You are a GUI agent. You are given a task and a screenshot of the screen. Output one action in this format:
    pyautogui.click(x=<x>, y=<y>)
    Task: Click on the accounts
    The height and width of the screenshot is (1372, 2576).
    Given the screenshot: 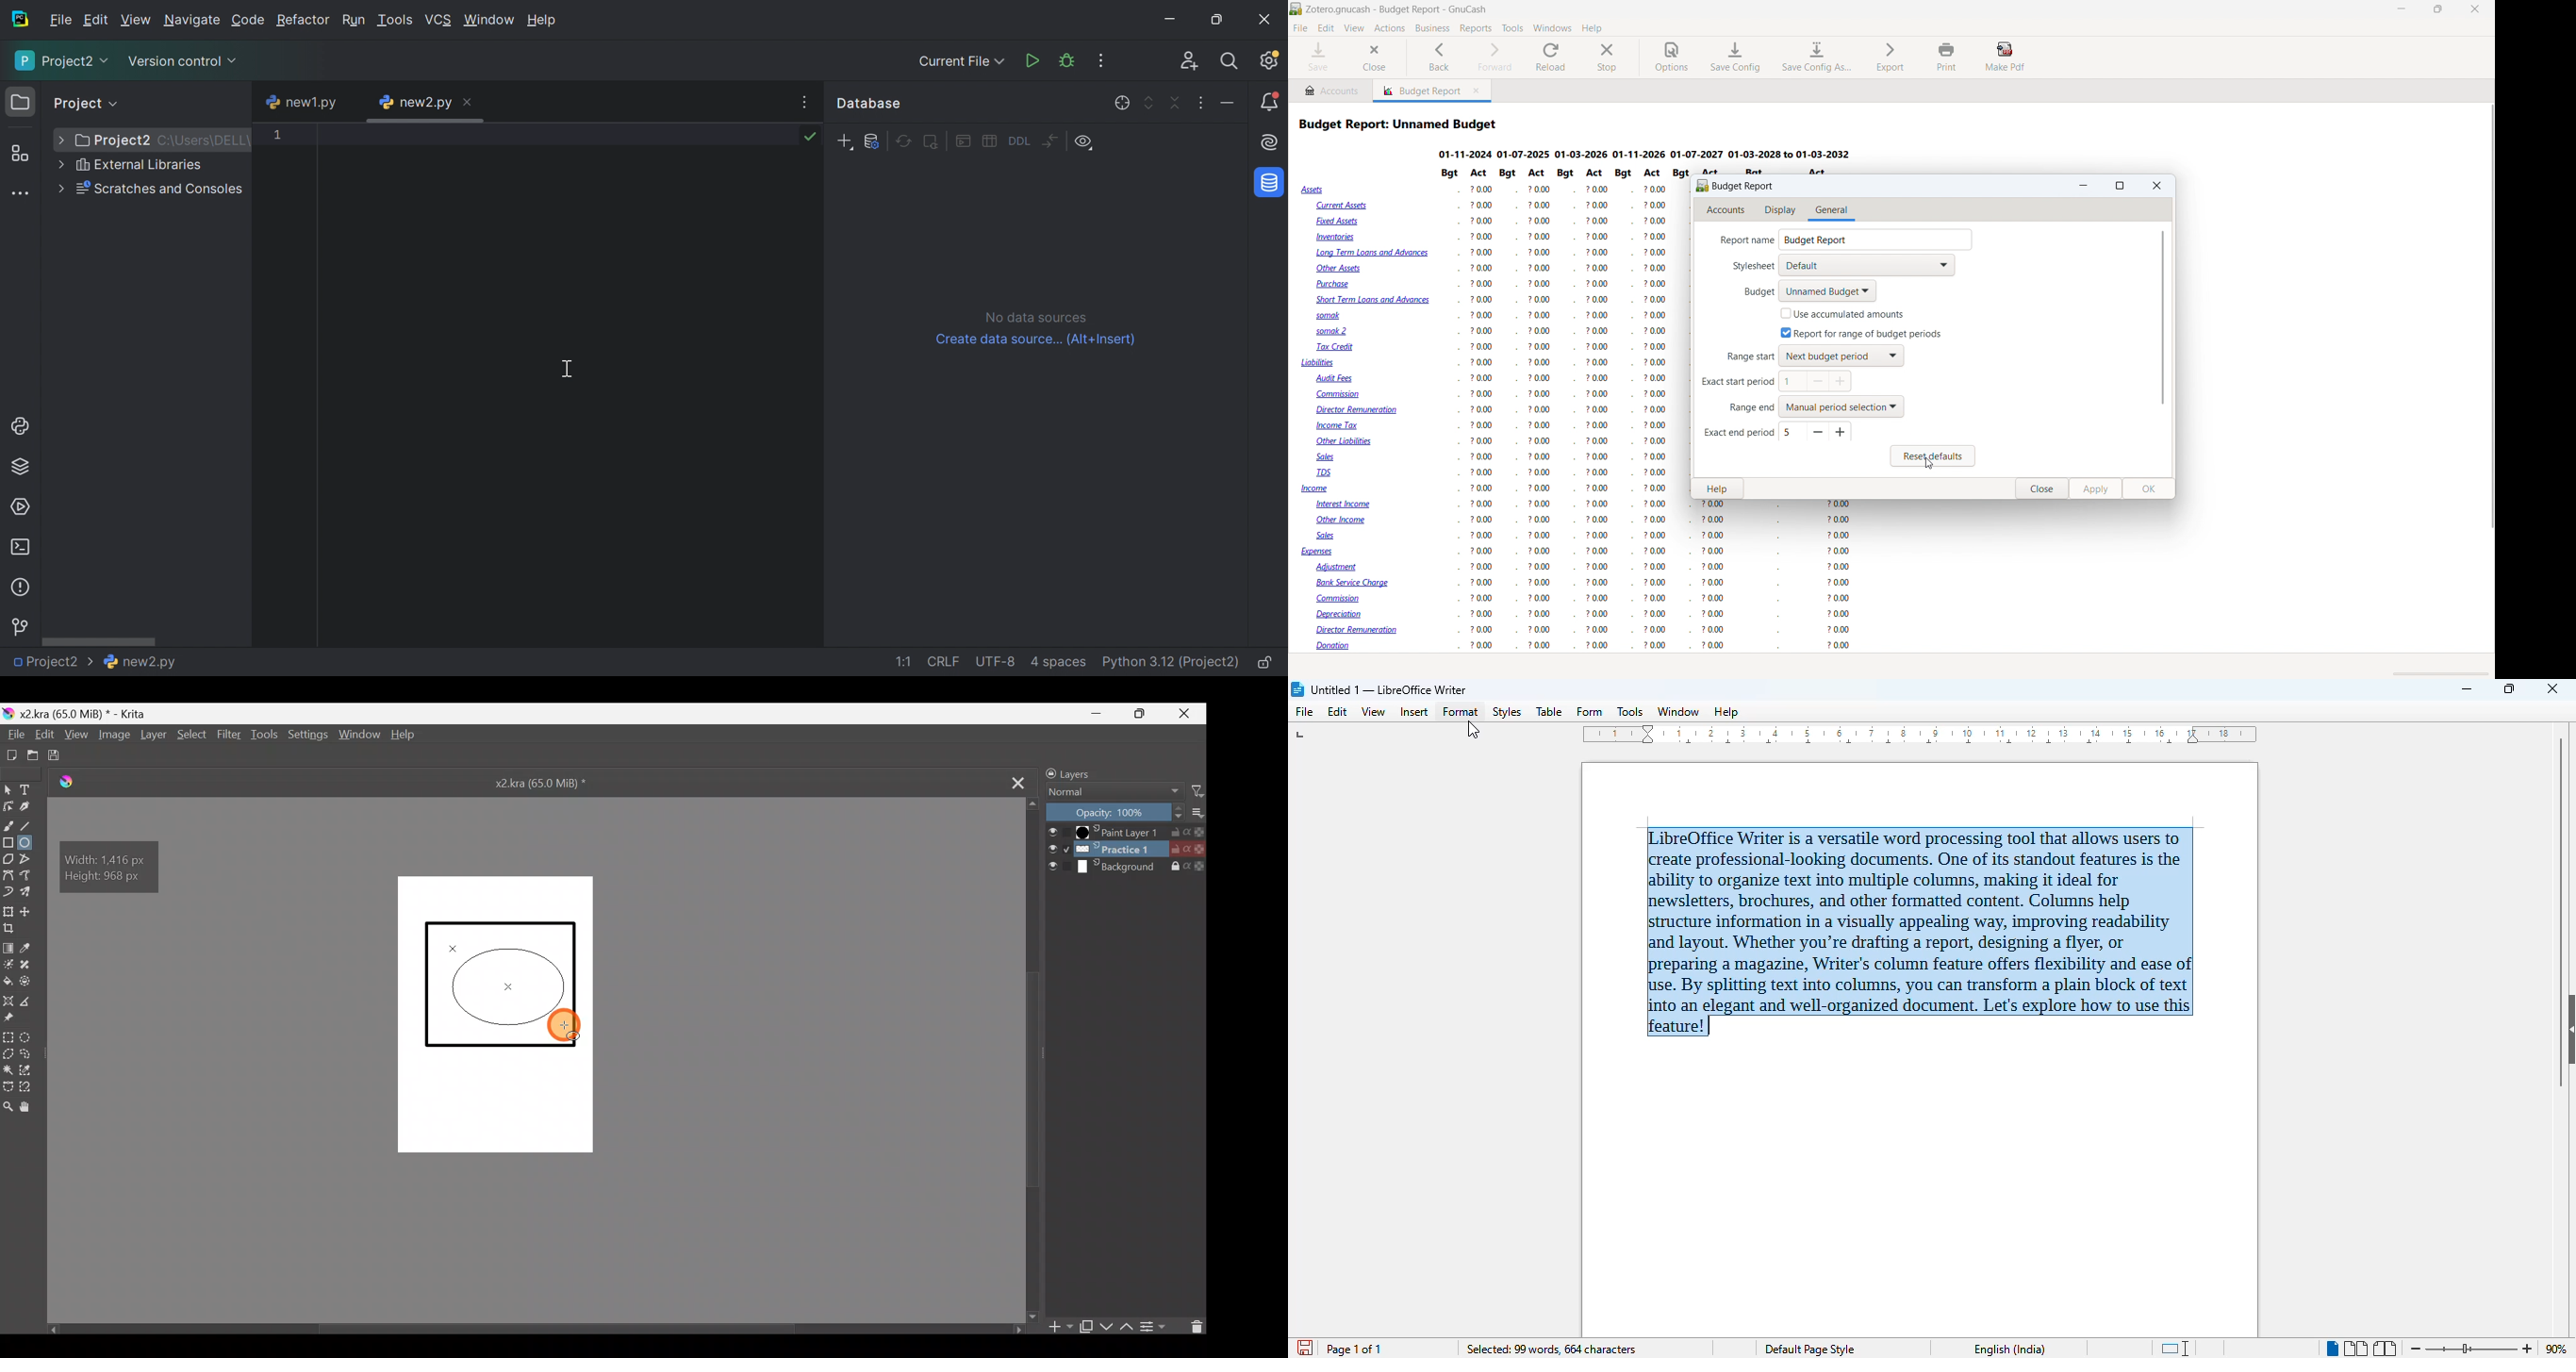 What is the action you would take?
    pyautogui.click(x=1727, y=211)
    